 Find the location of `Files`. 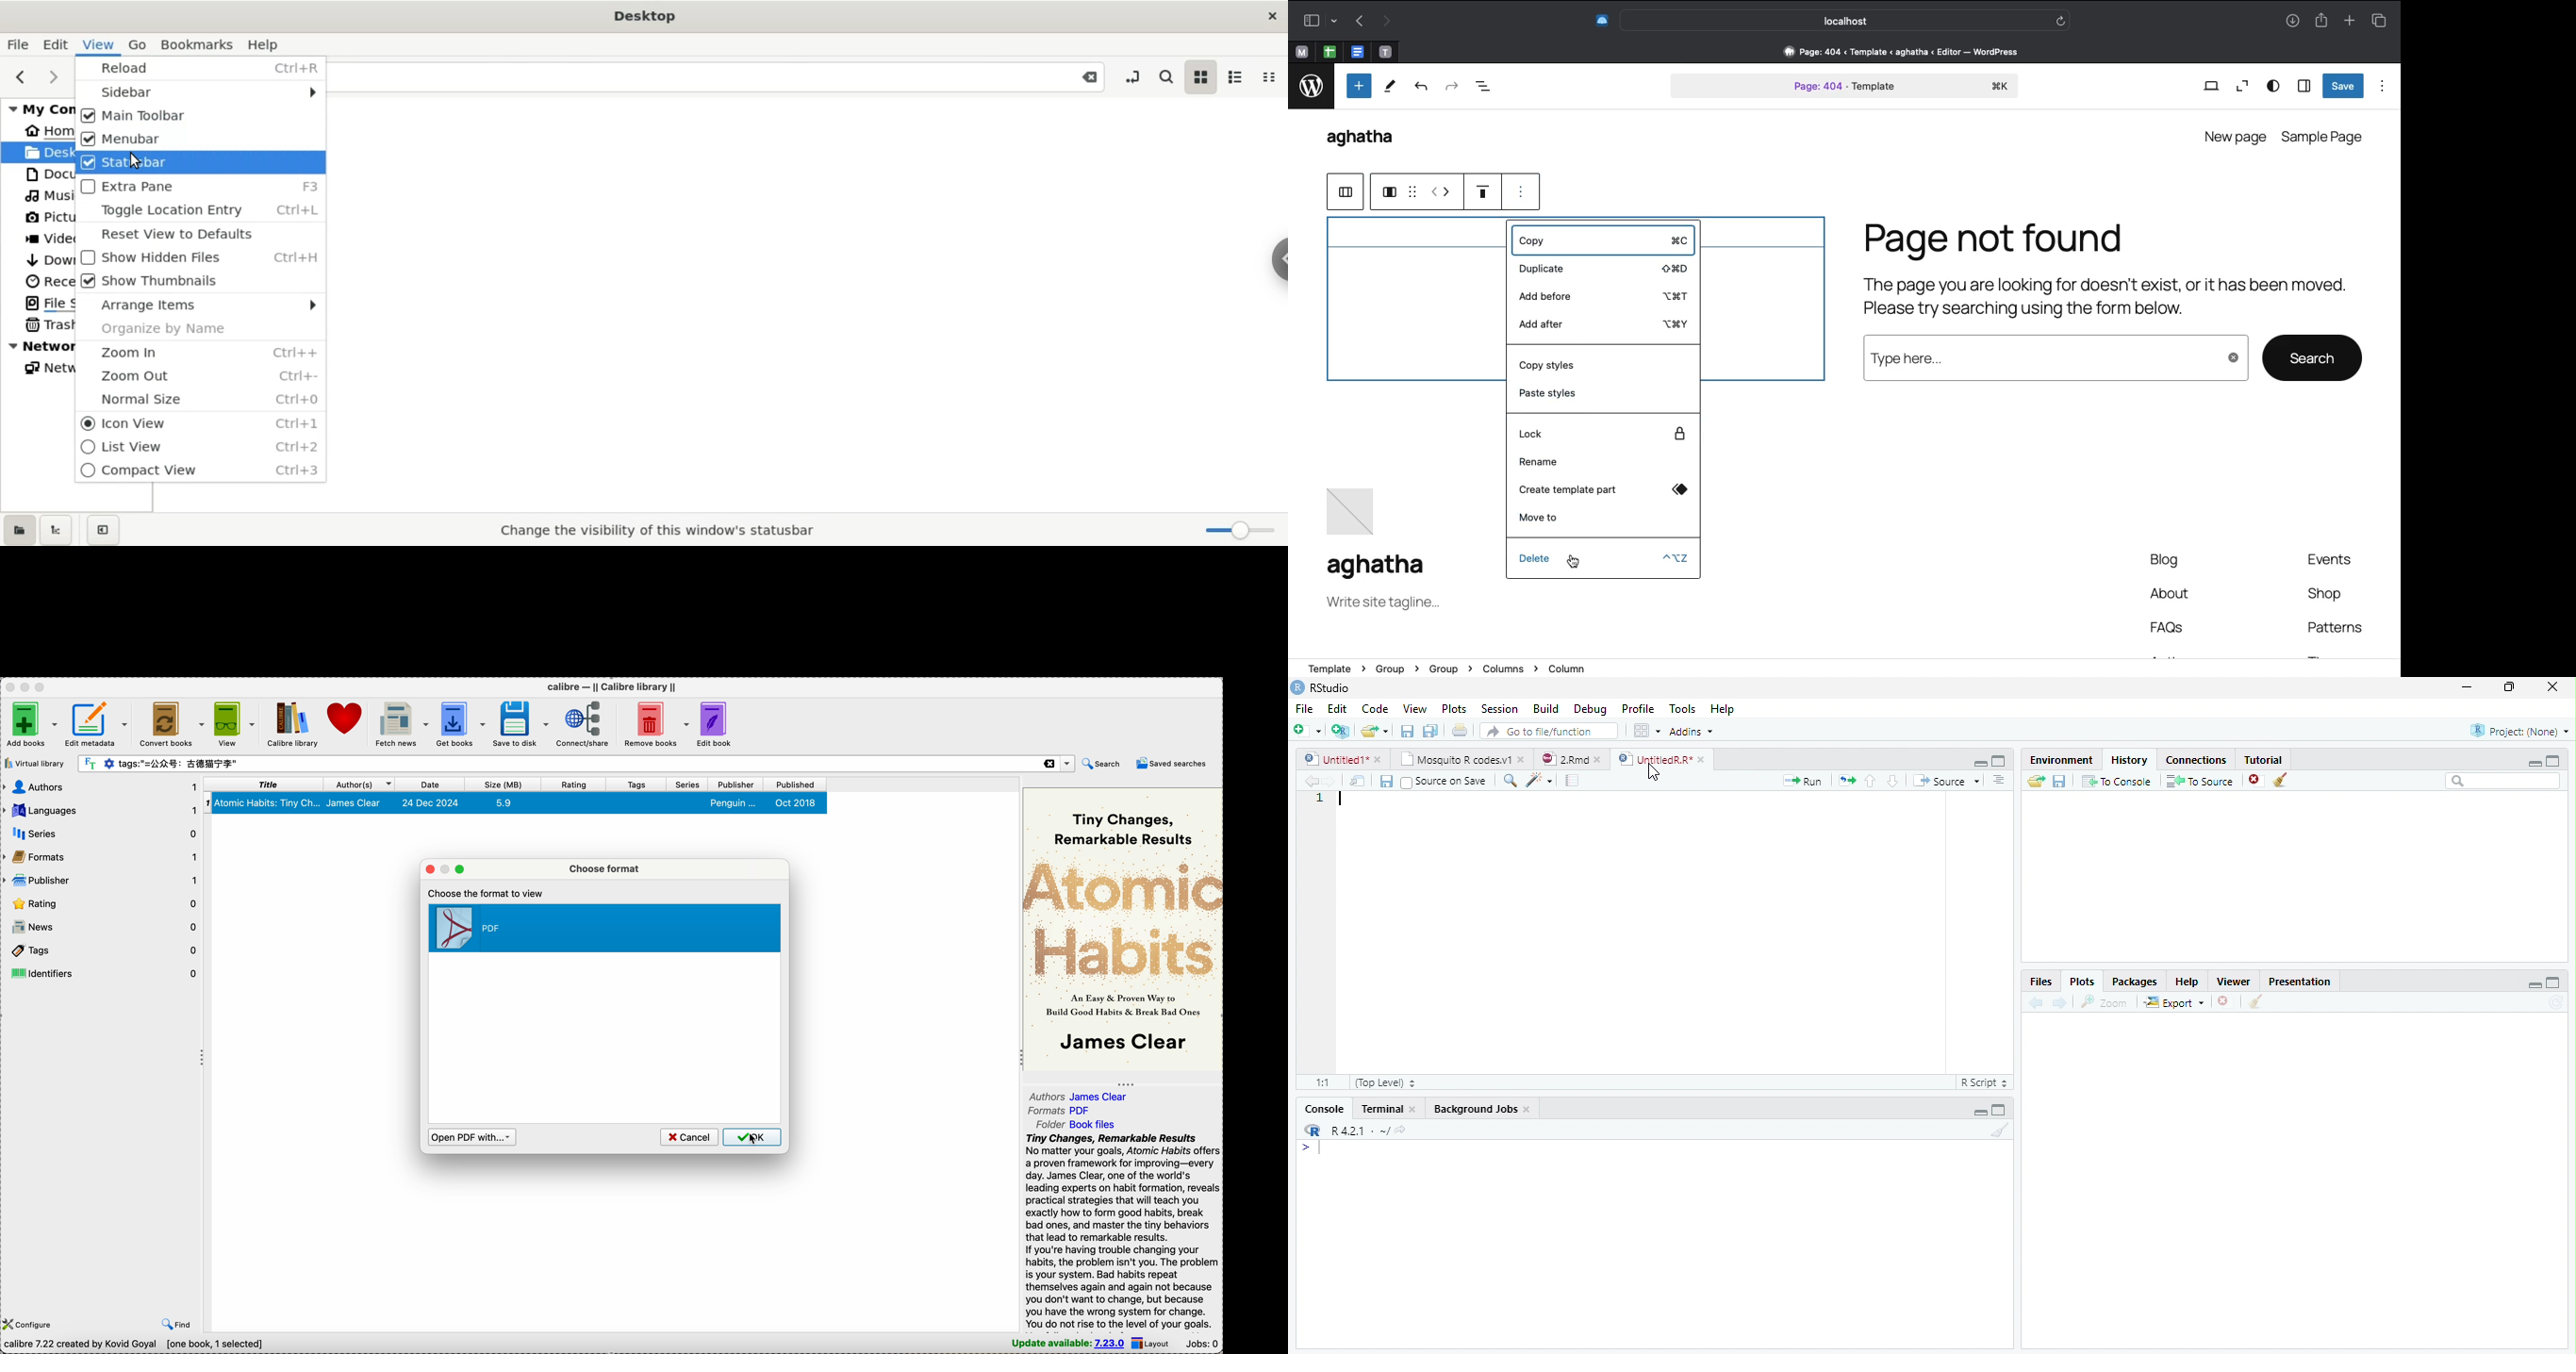

Files is located at coordinates (2041, 982).